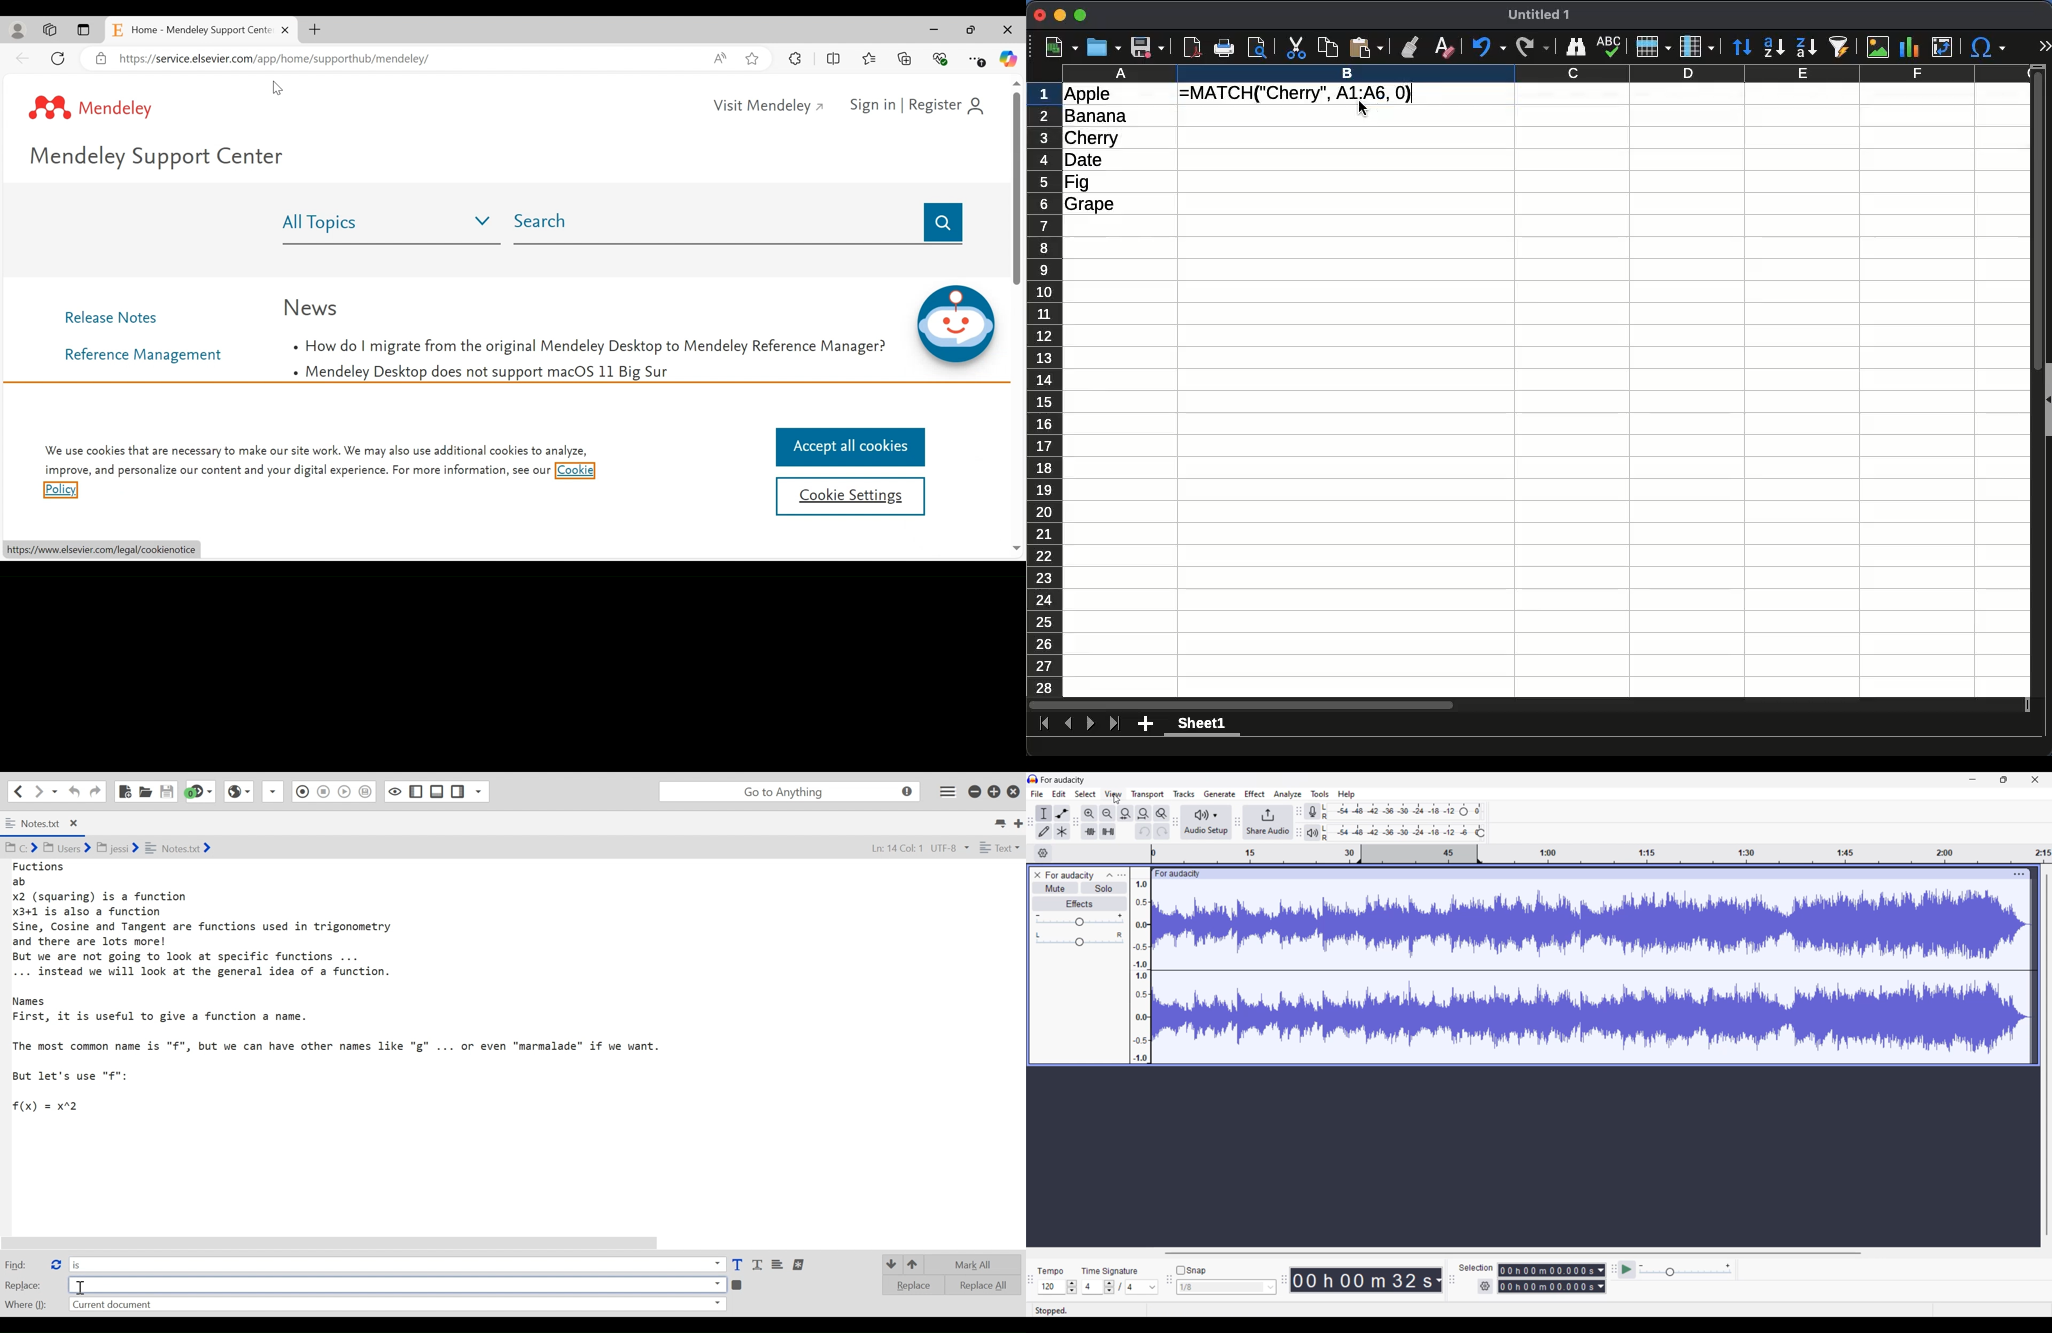 The image size is (2072, 1344). Describe the element at coordinates (1038, 875) in the screenshot. I see `Close track` at that location.